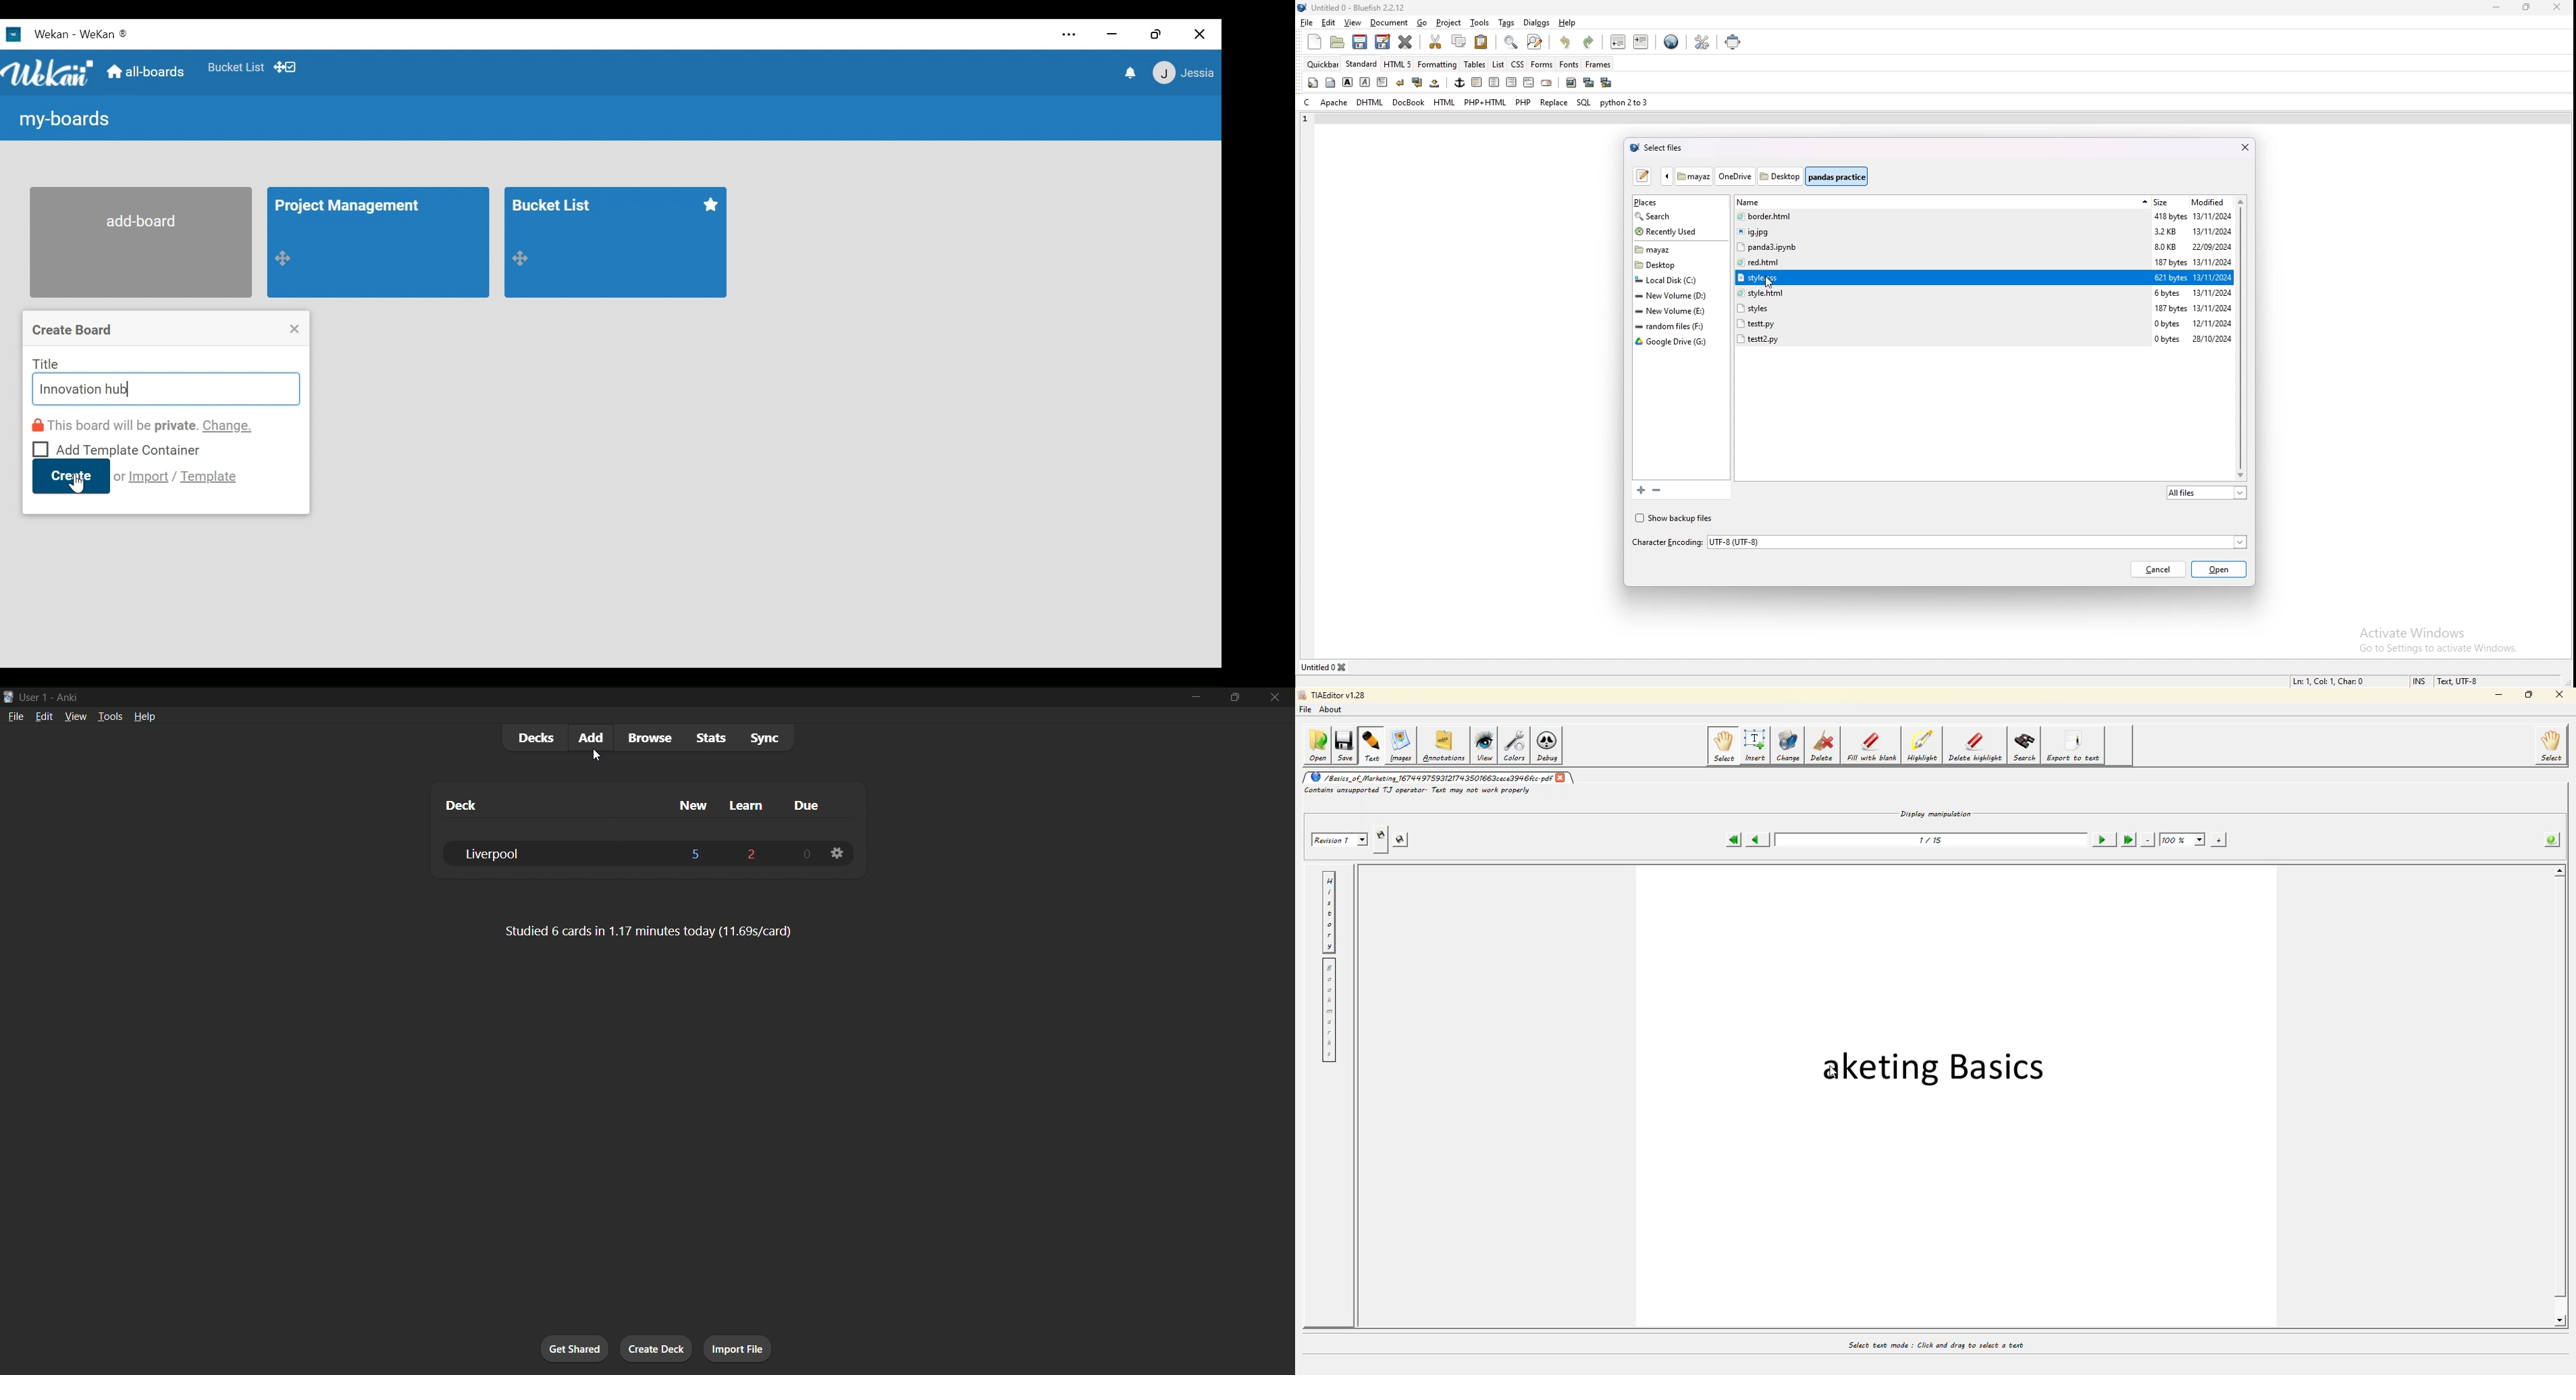 The height and width of the screenshot is (1400, 2576). I want to click on tags, so click(1507, 22).